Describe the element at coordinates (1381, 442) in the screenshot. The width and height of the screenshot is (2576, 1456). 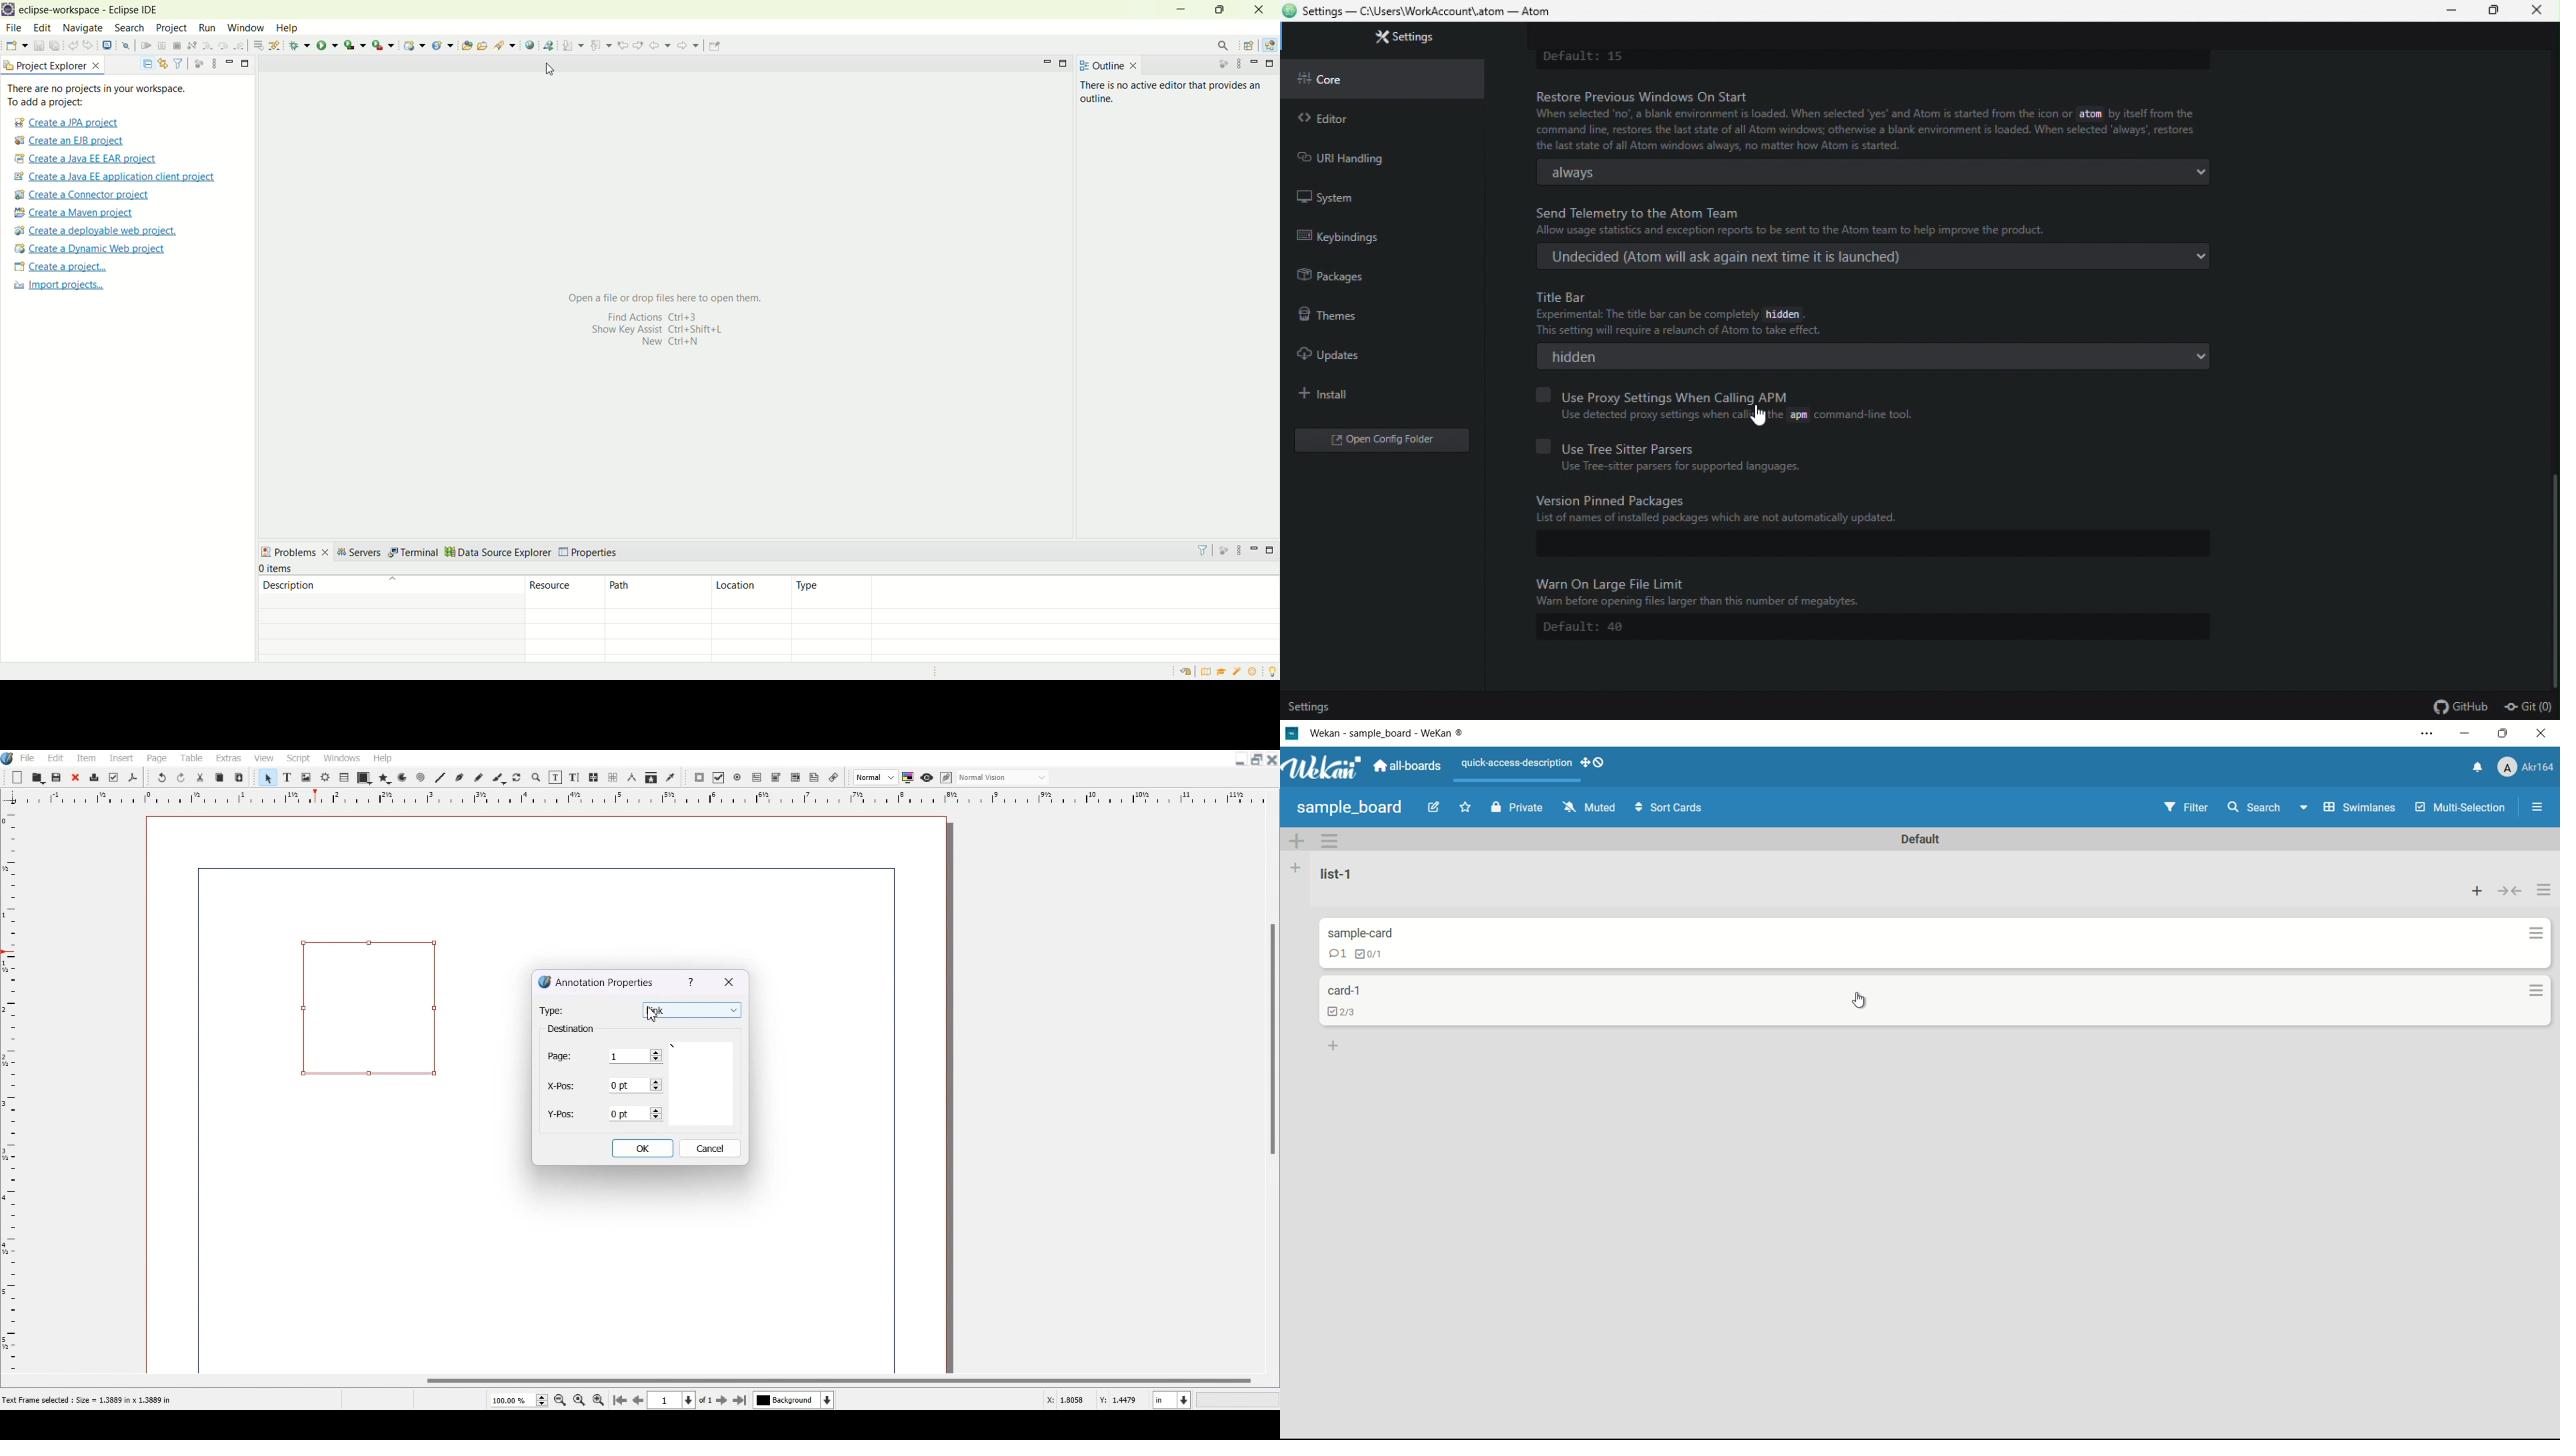
I see `open config editor` at that location.